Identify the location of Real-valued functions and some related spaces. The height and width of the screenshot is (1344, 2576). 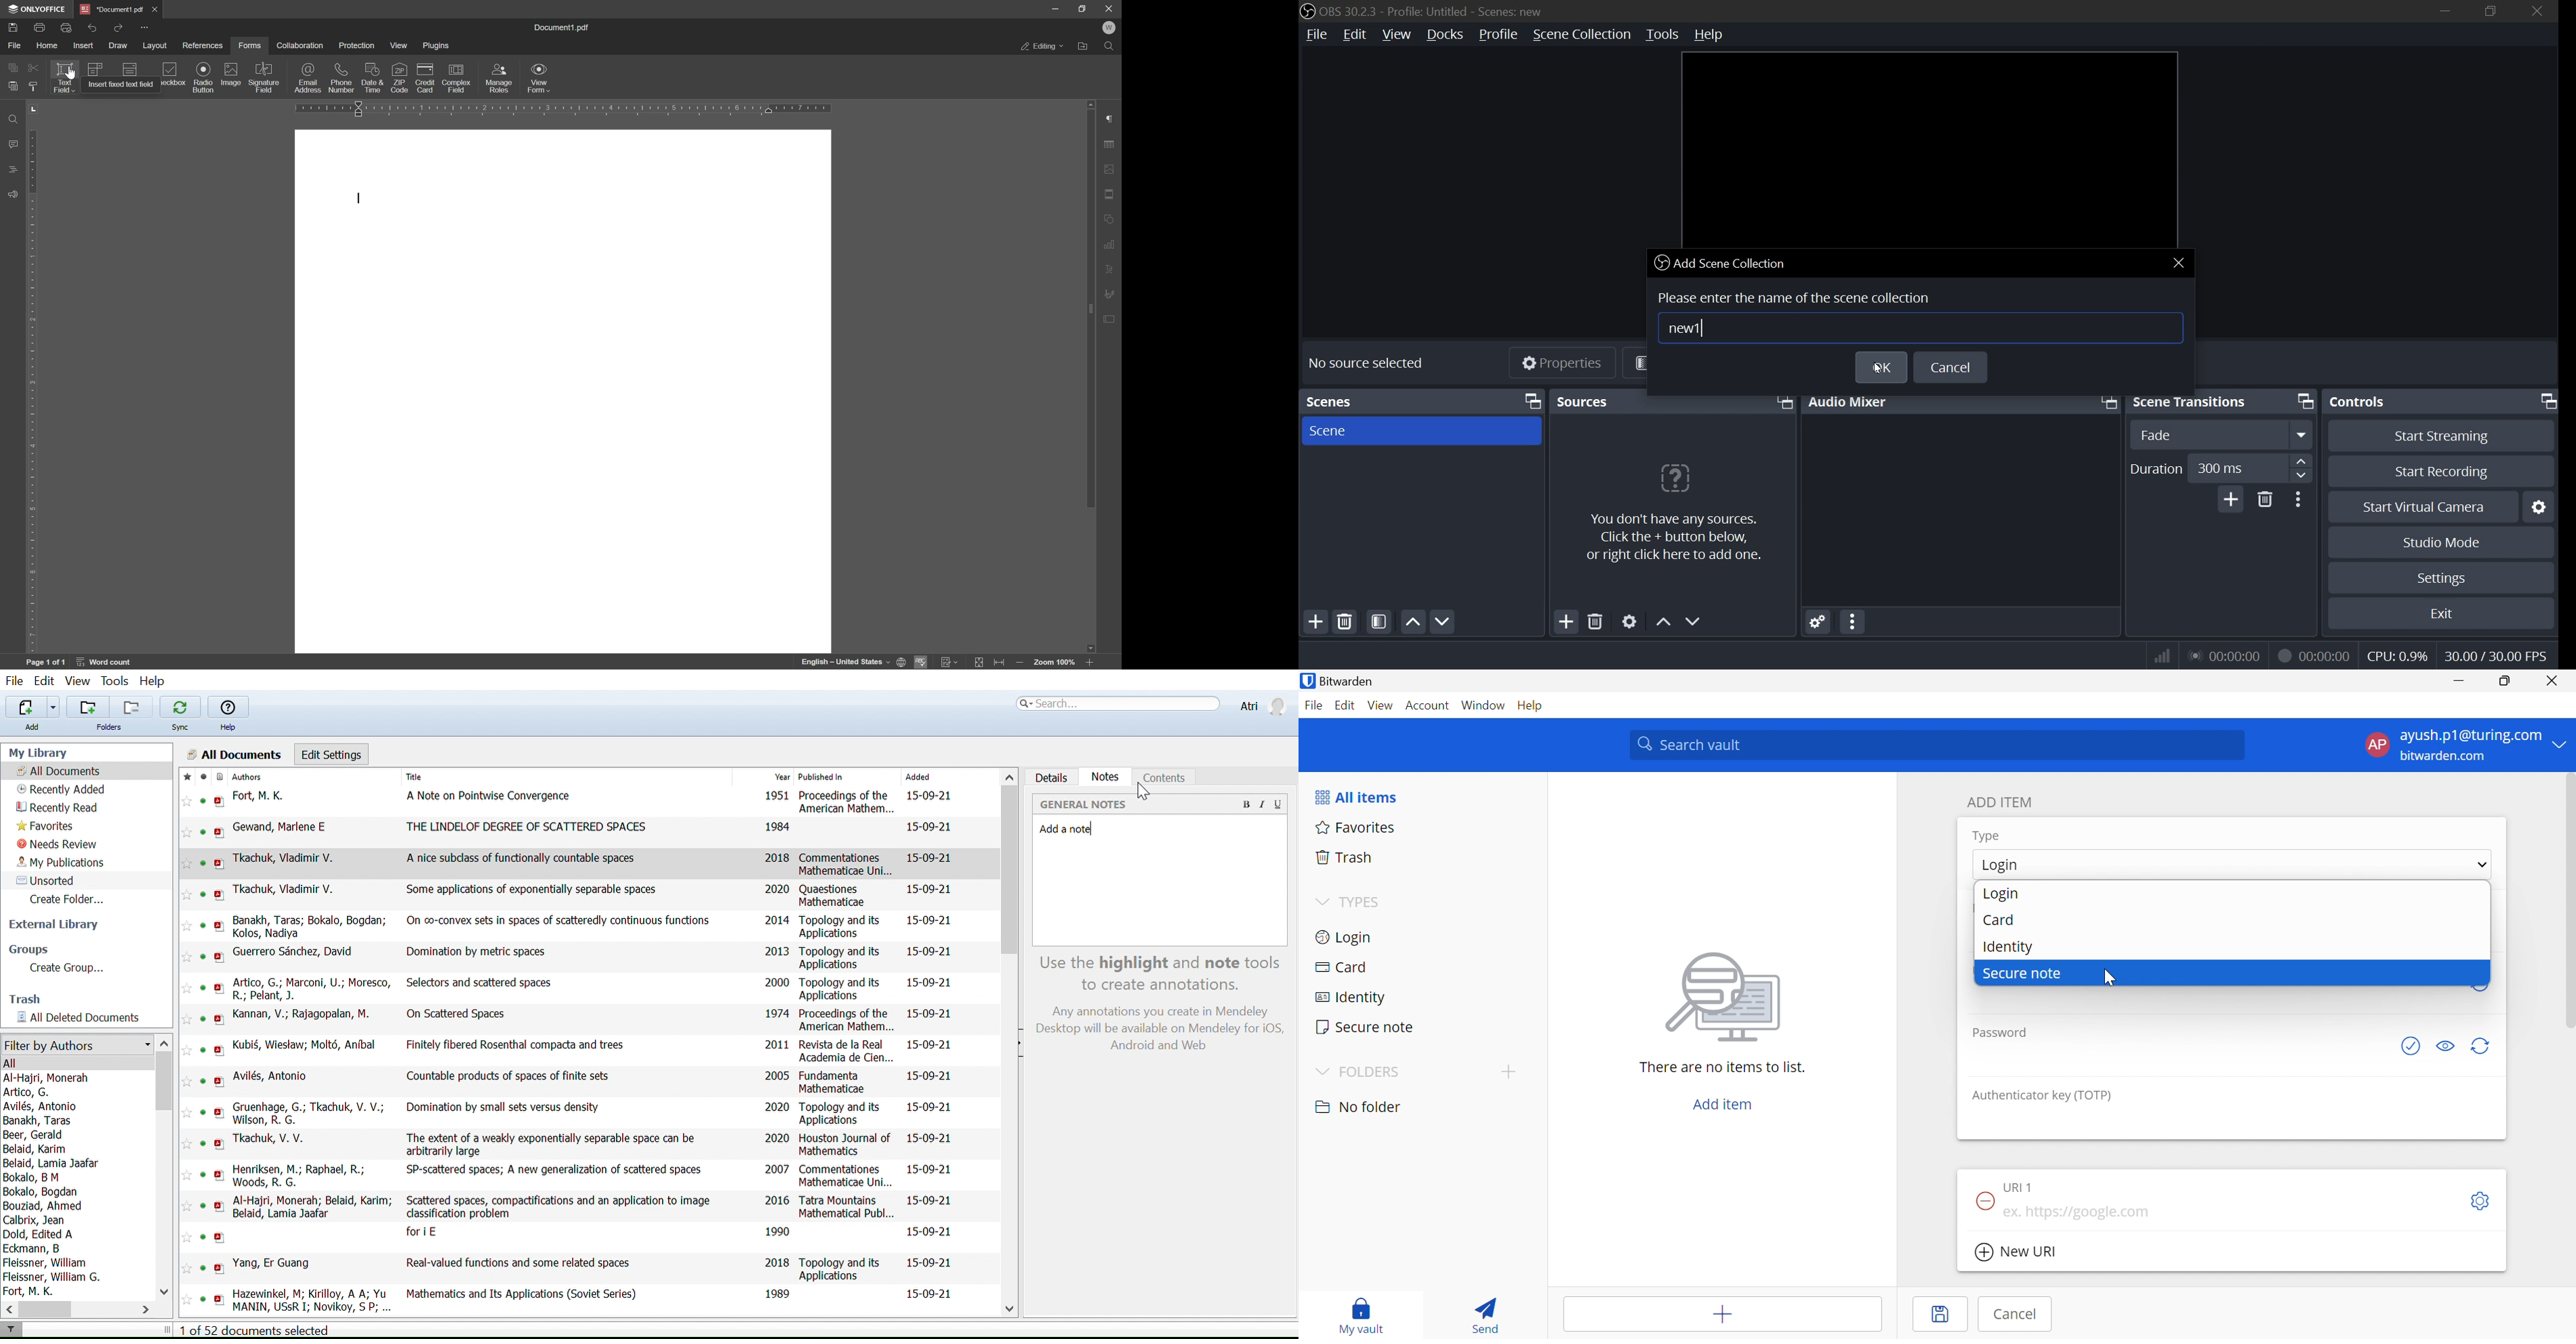
(519, 1264).